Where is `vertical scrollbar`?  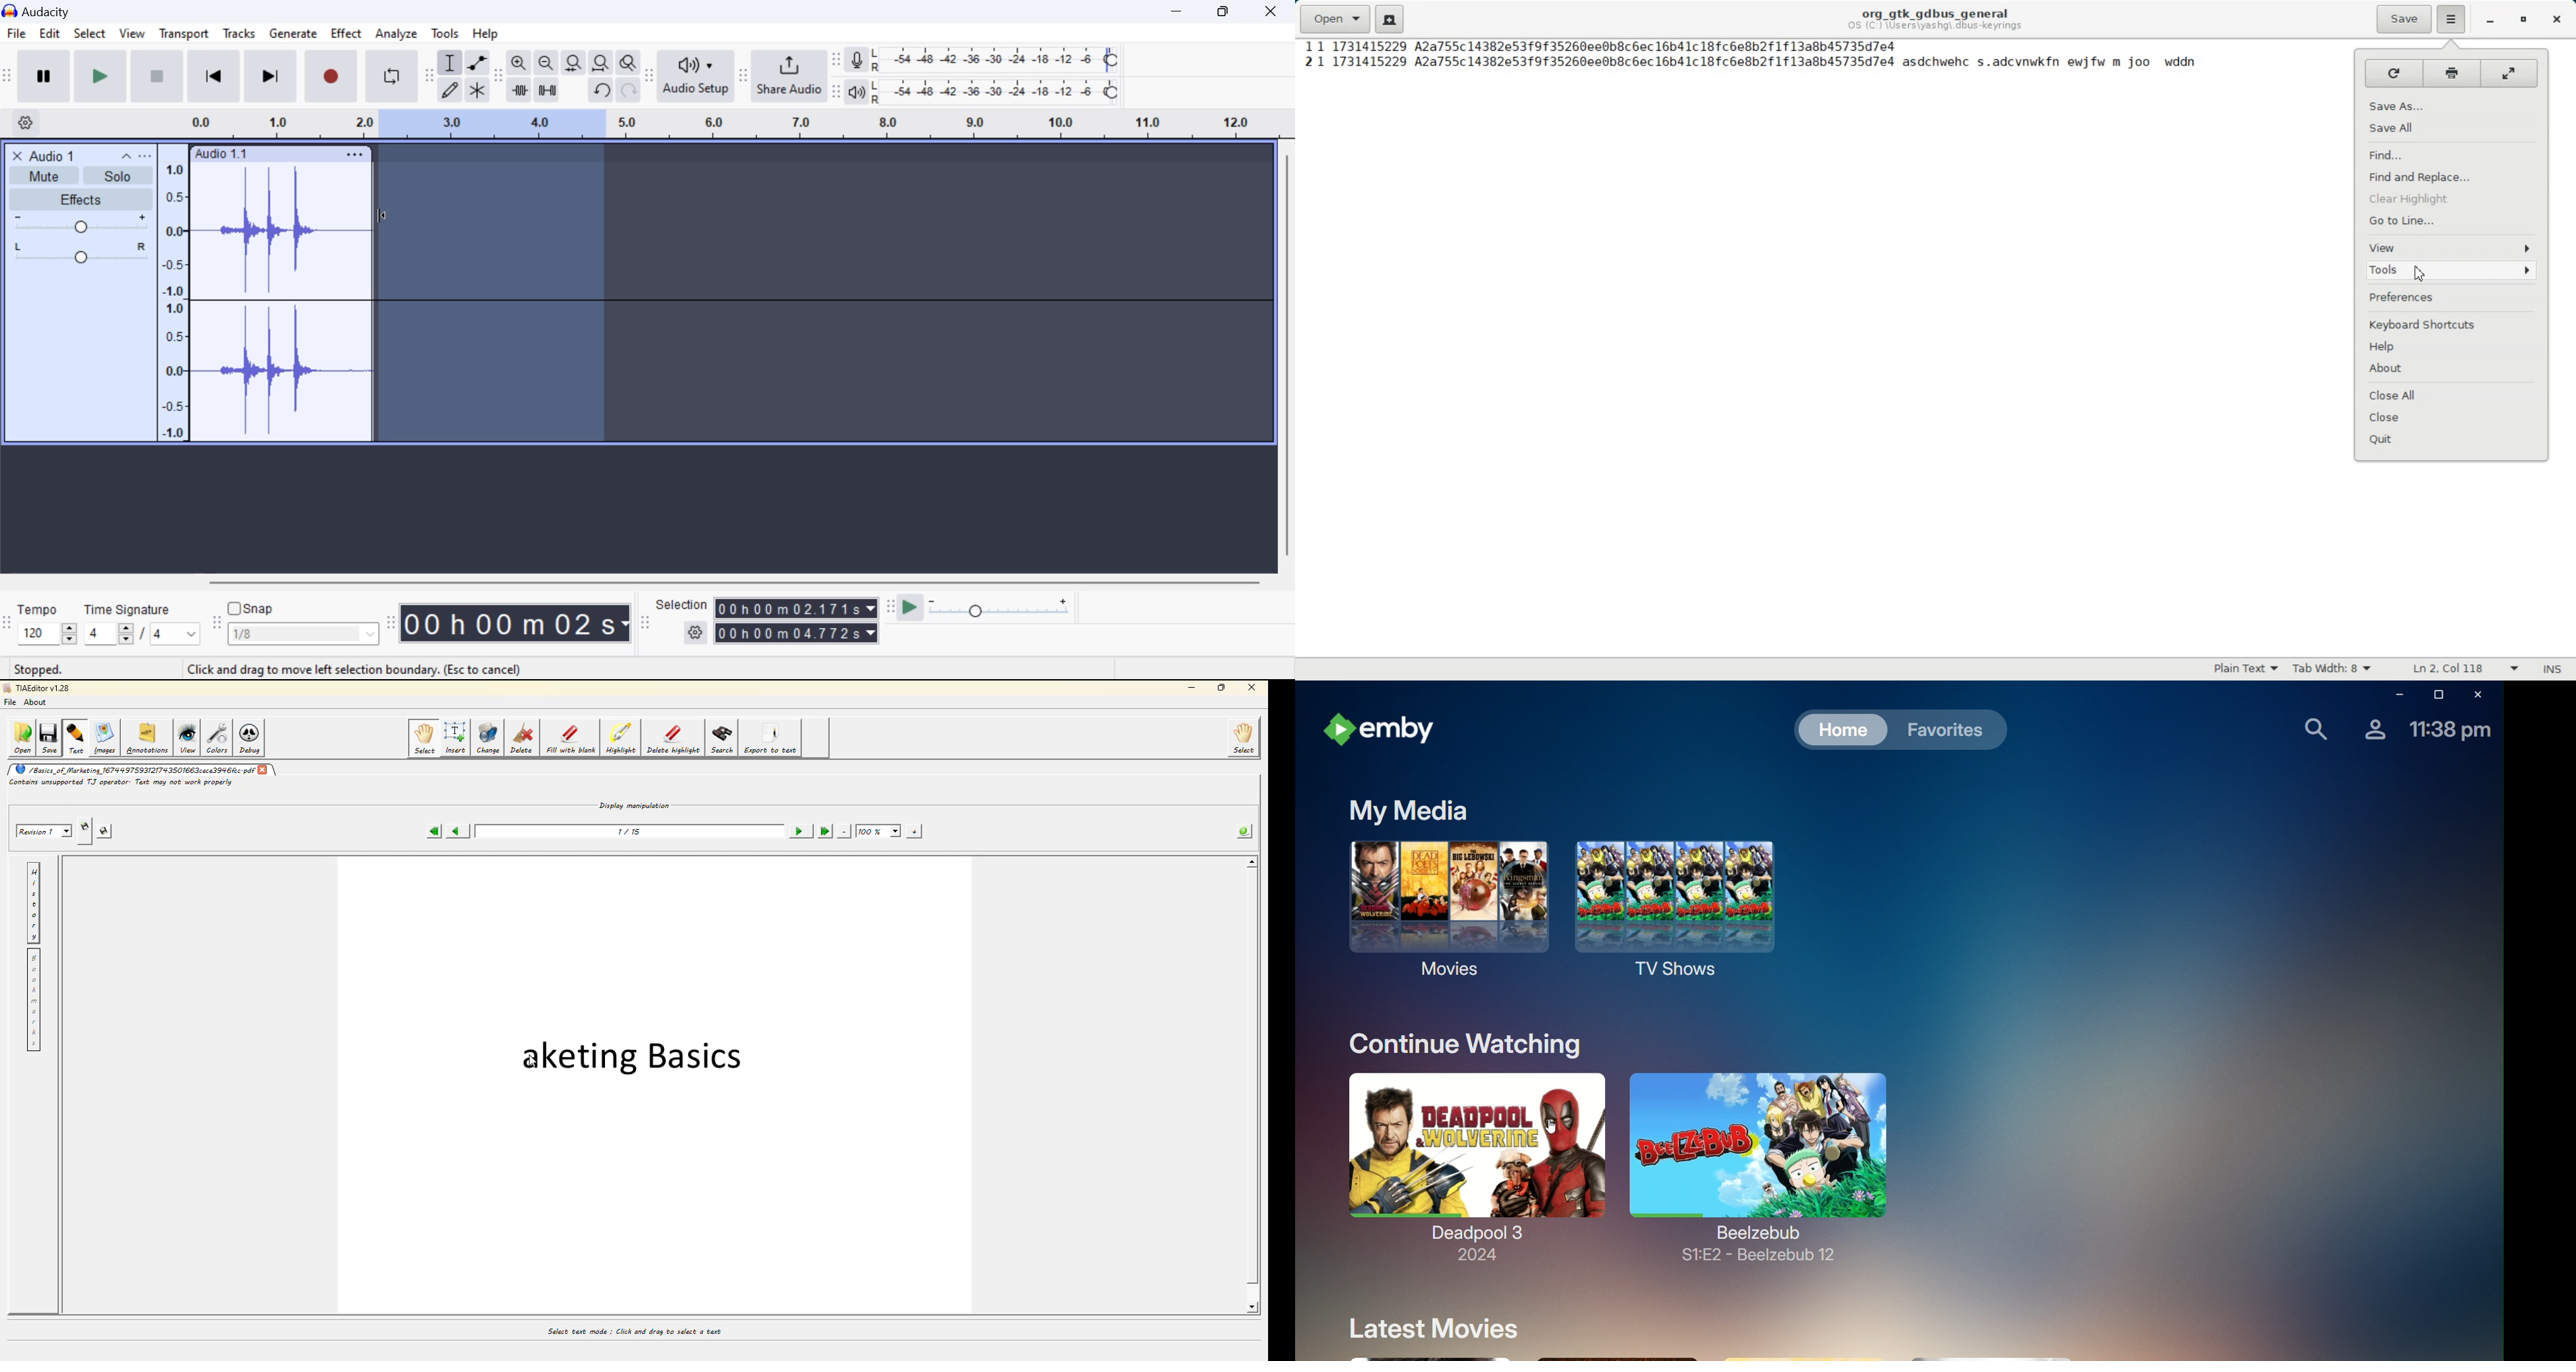 vertical scrollbar is located at coordinates (1286, 361).